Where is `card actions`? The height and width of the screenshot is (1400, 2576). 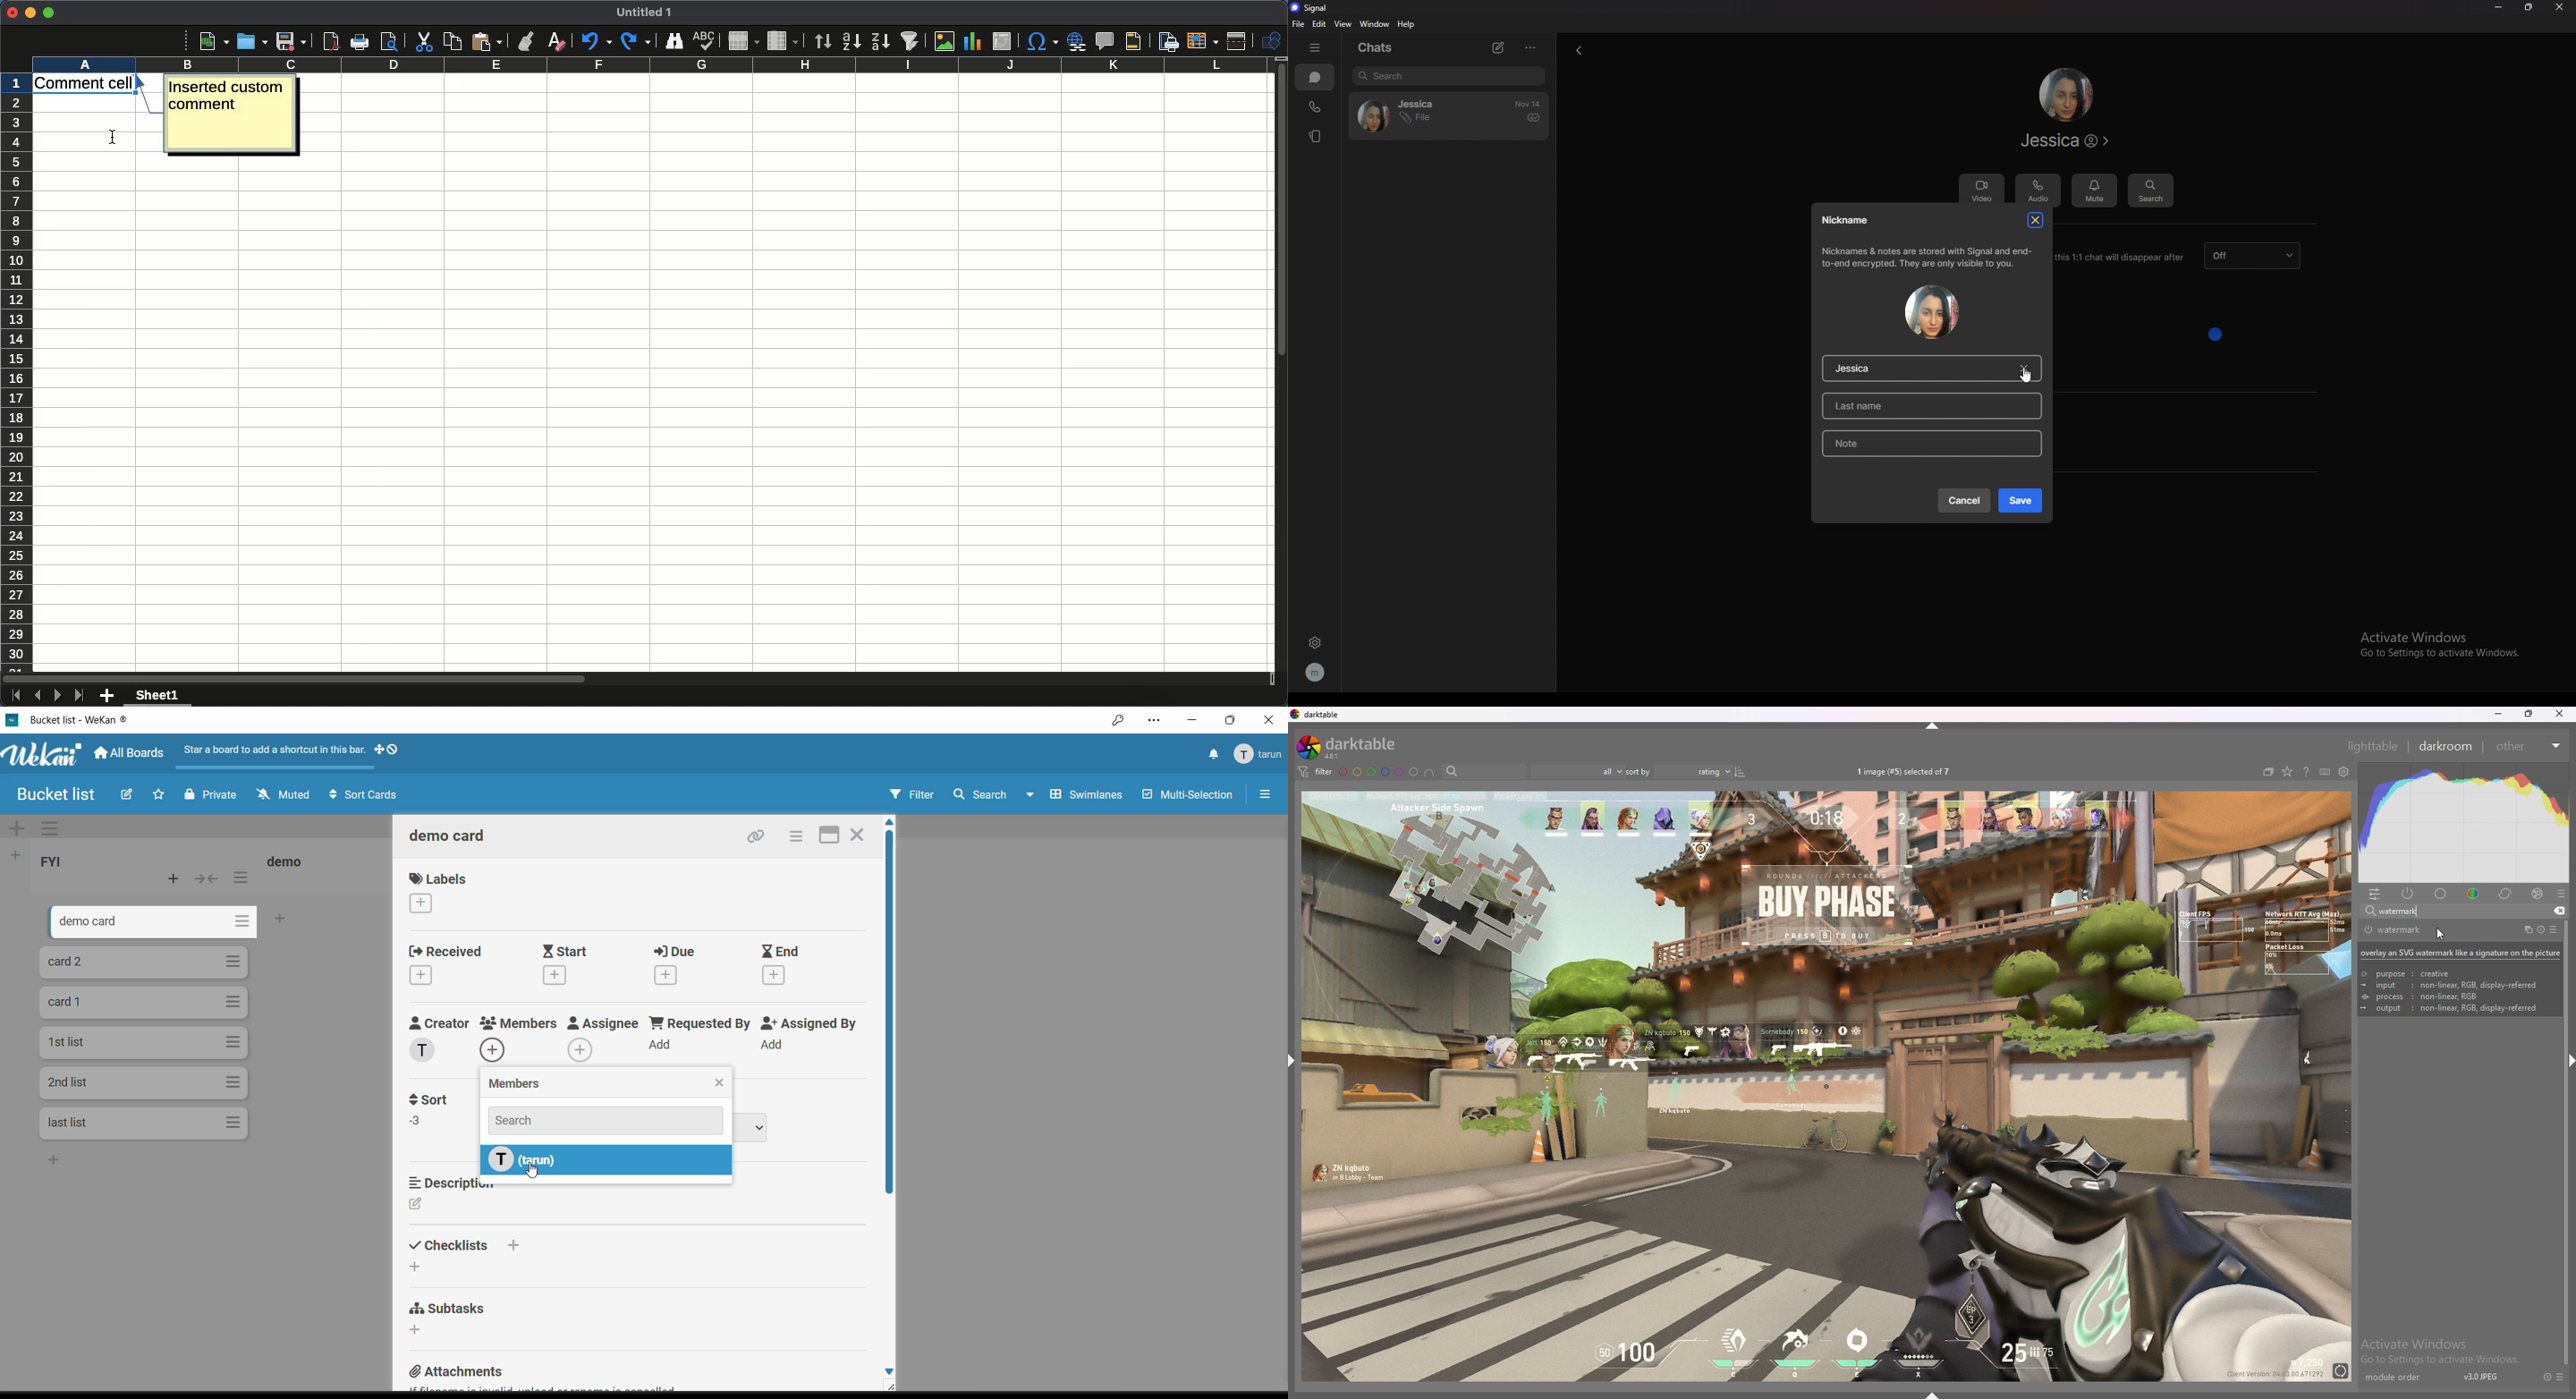 card actions is located at coordinates (233, 1002).